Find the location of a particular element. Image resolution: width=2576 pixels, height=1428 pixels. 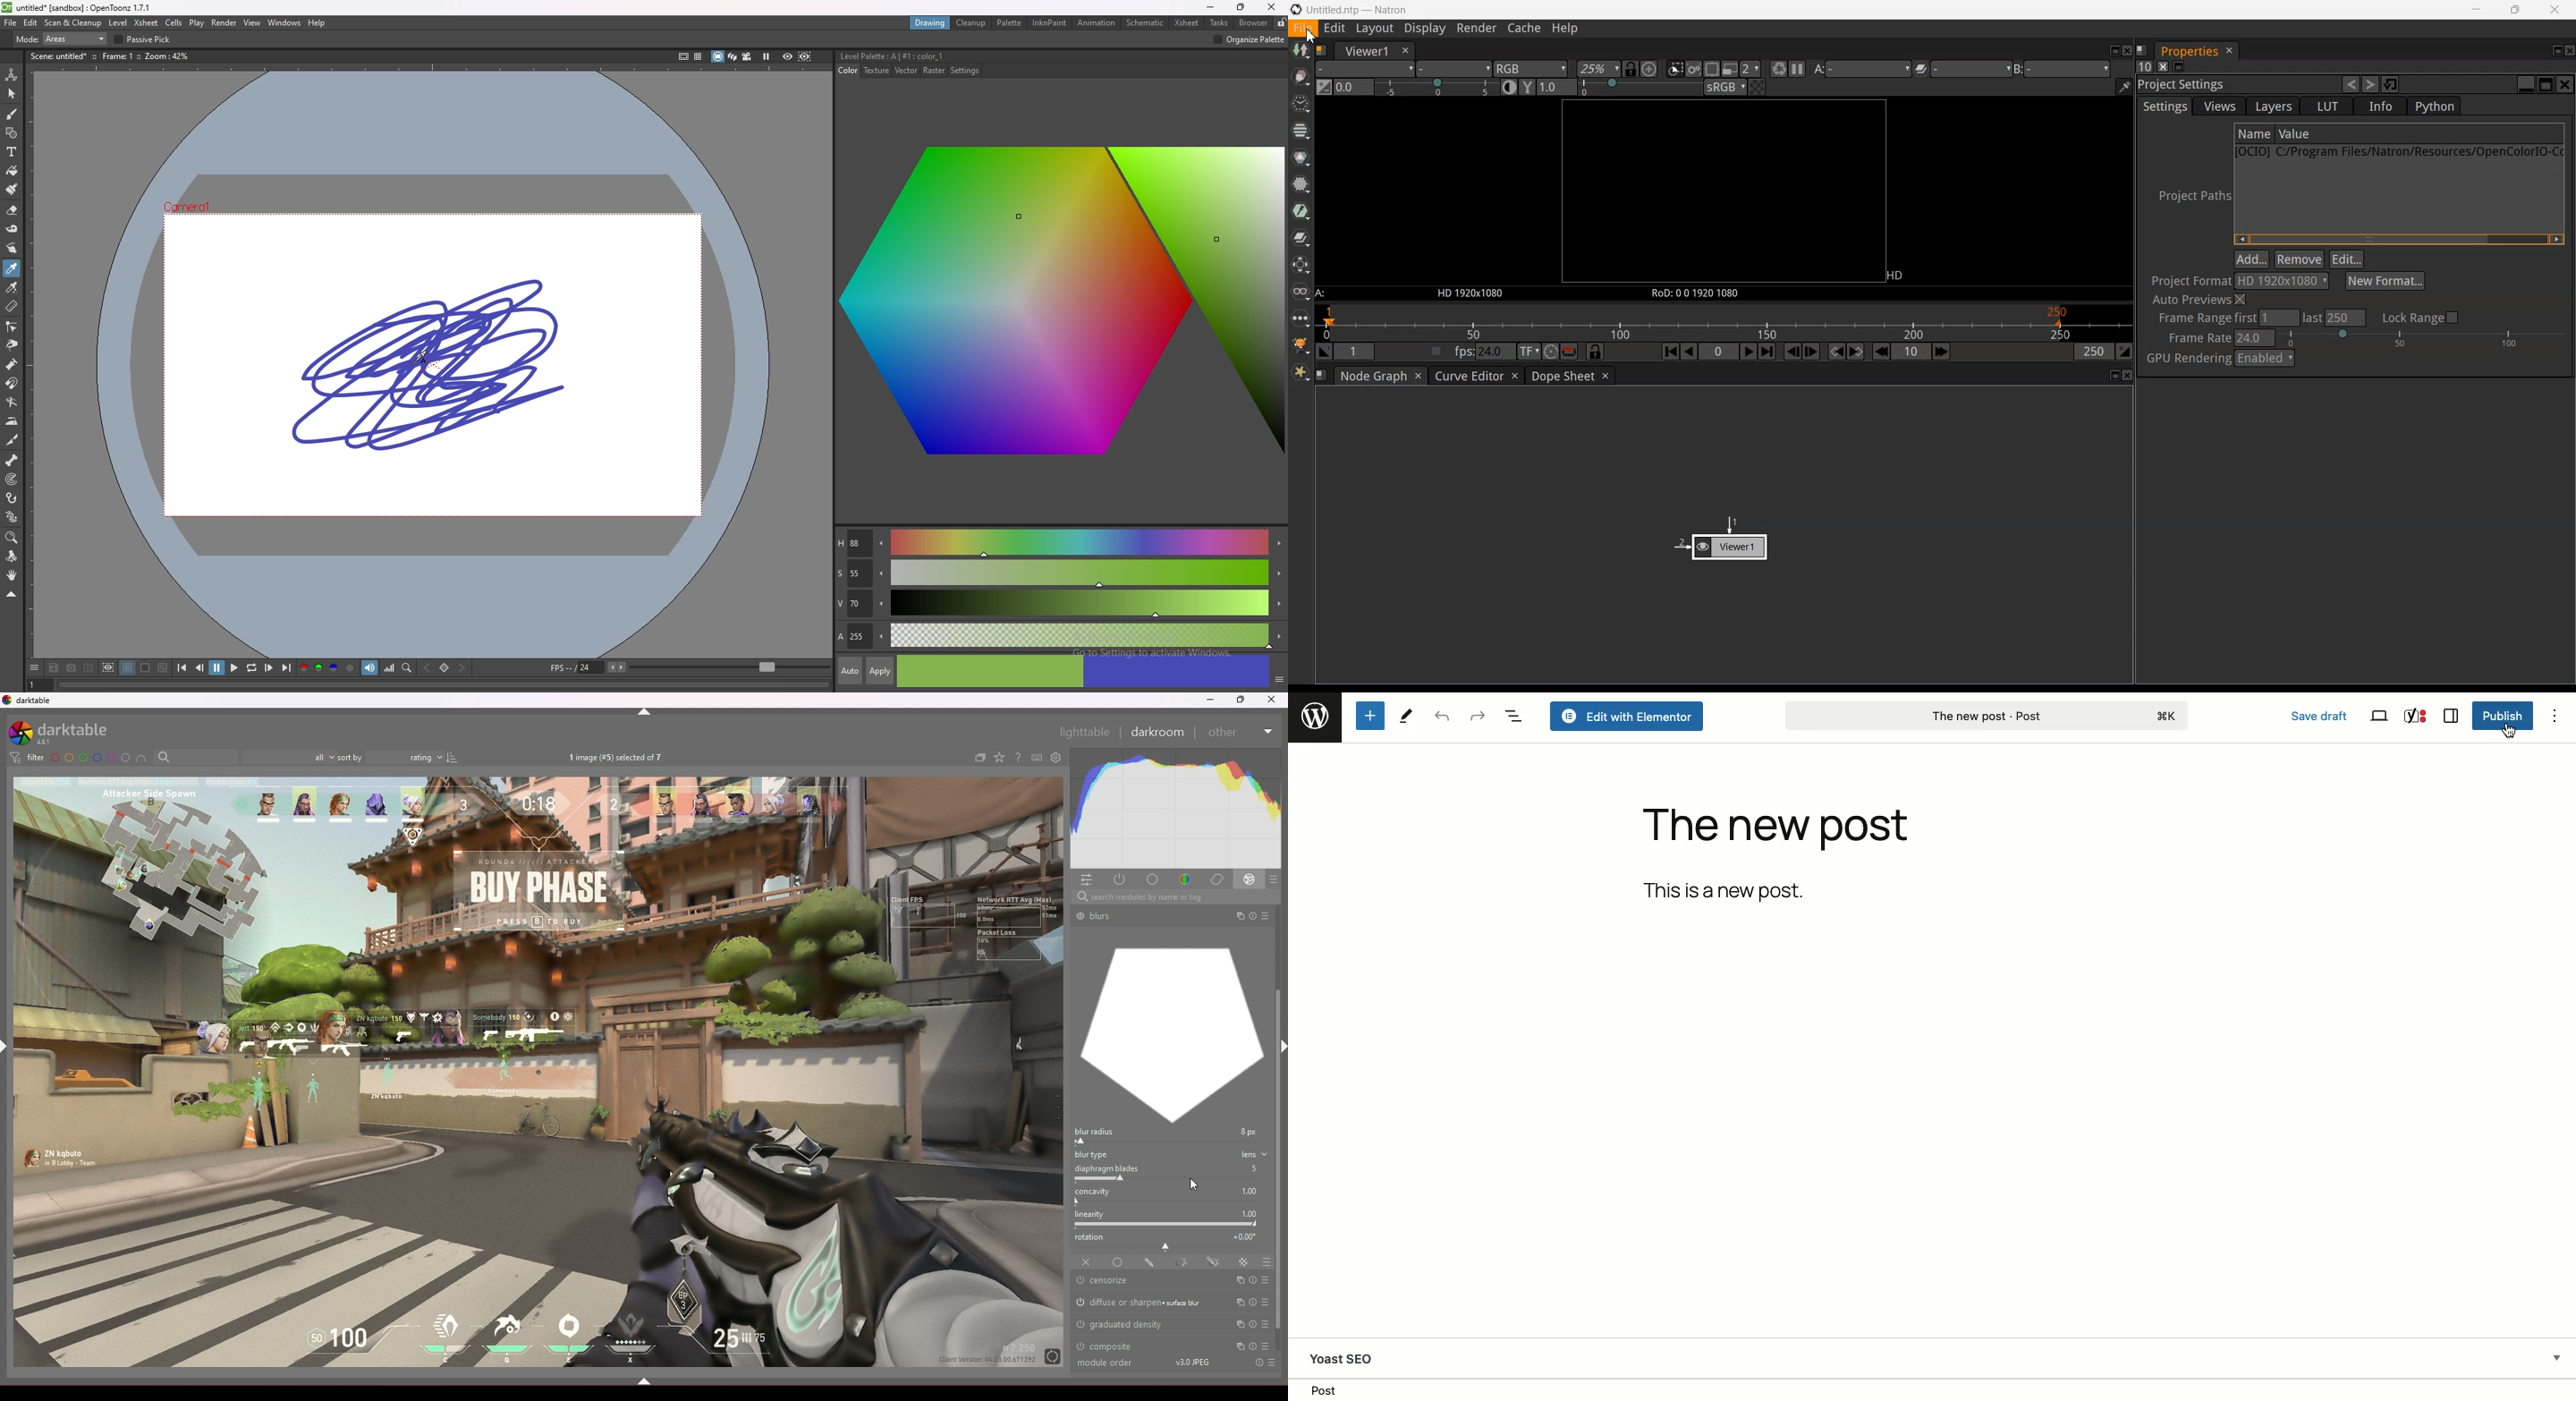

keyboard shortcut is located at coordinates (1037, 758).